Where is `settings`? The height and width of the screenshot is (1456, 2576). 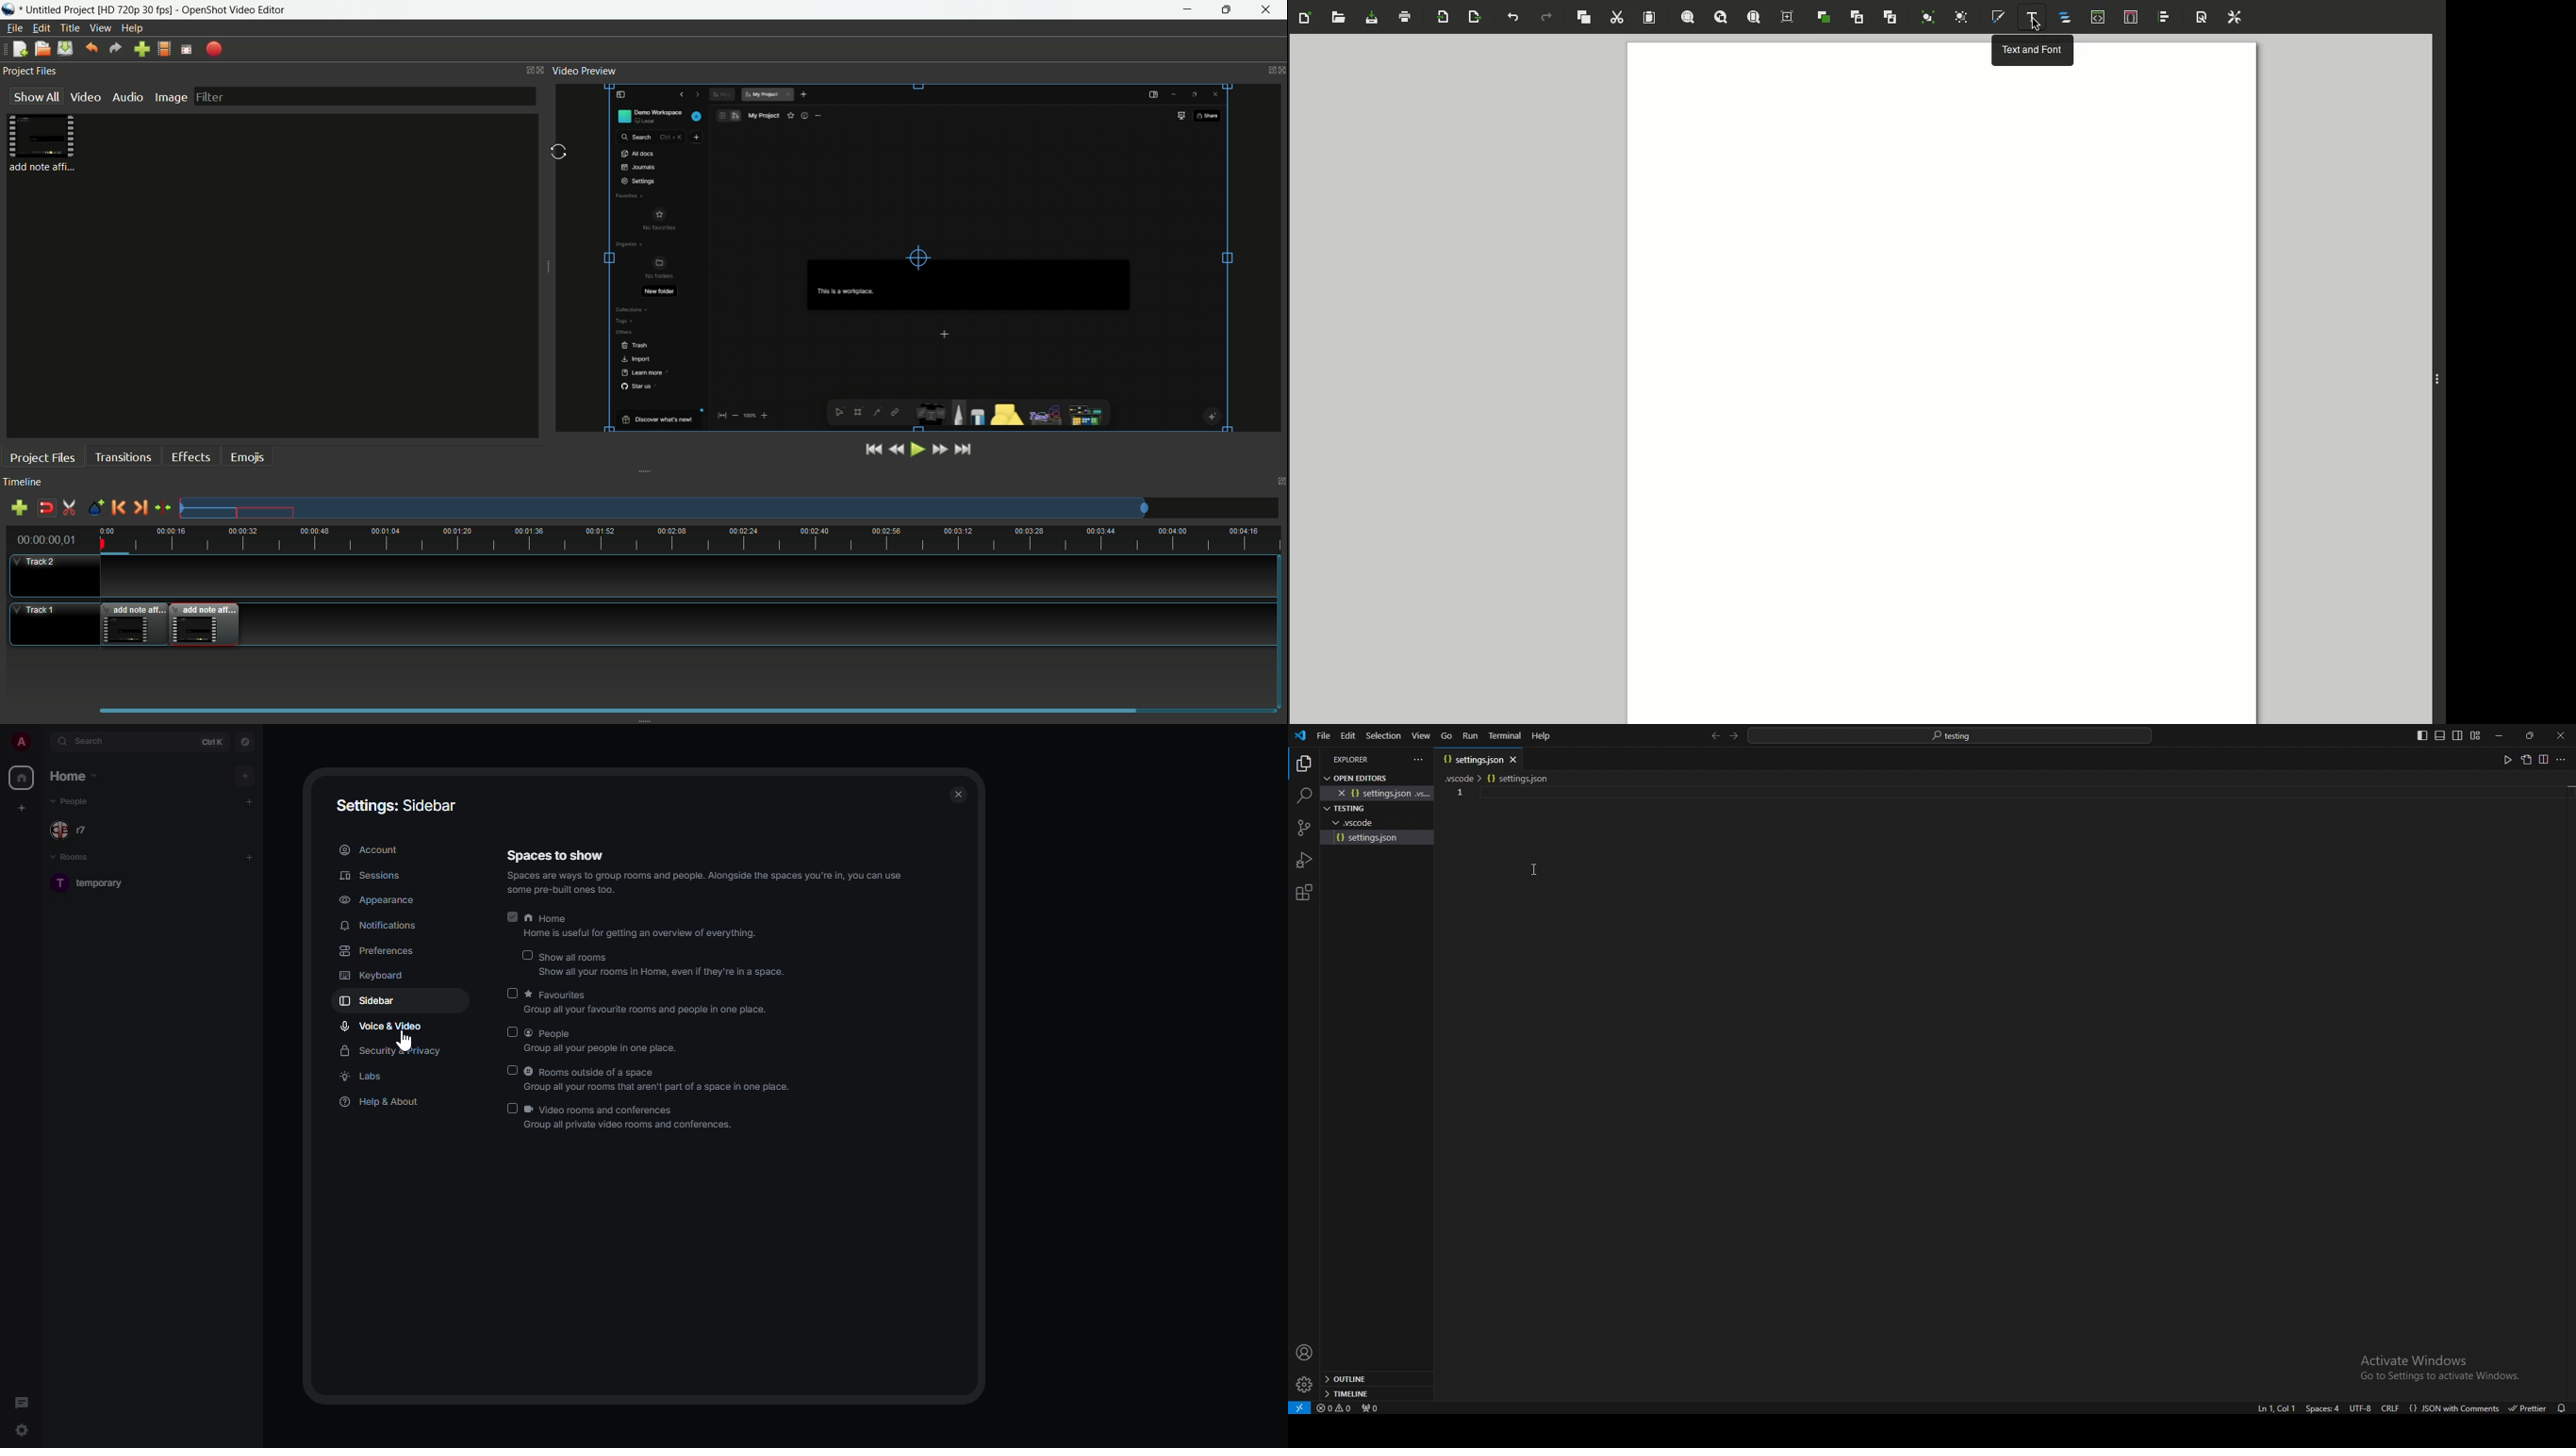
settings is located at coordinates (1303, 1386).